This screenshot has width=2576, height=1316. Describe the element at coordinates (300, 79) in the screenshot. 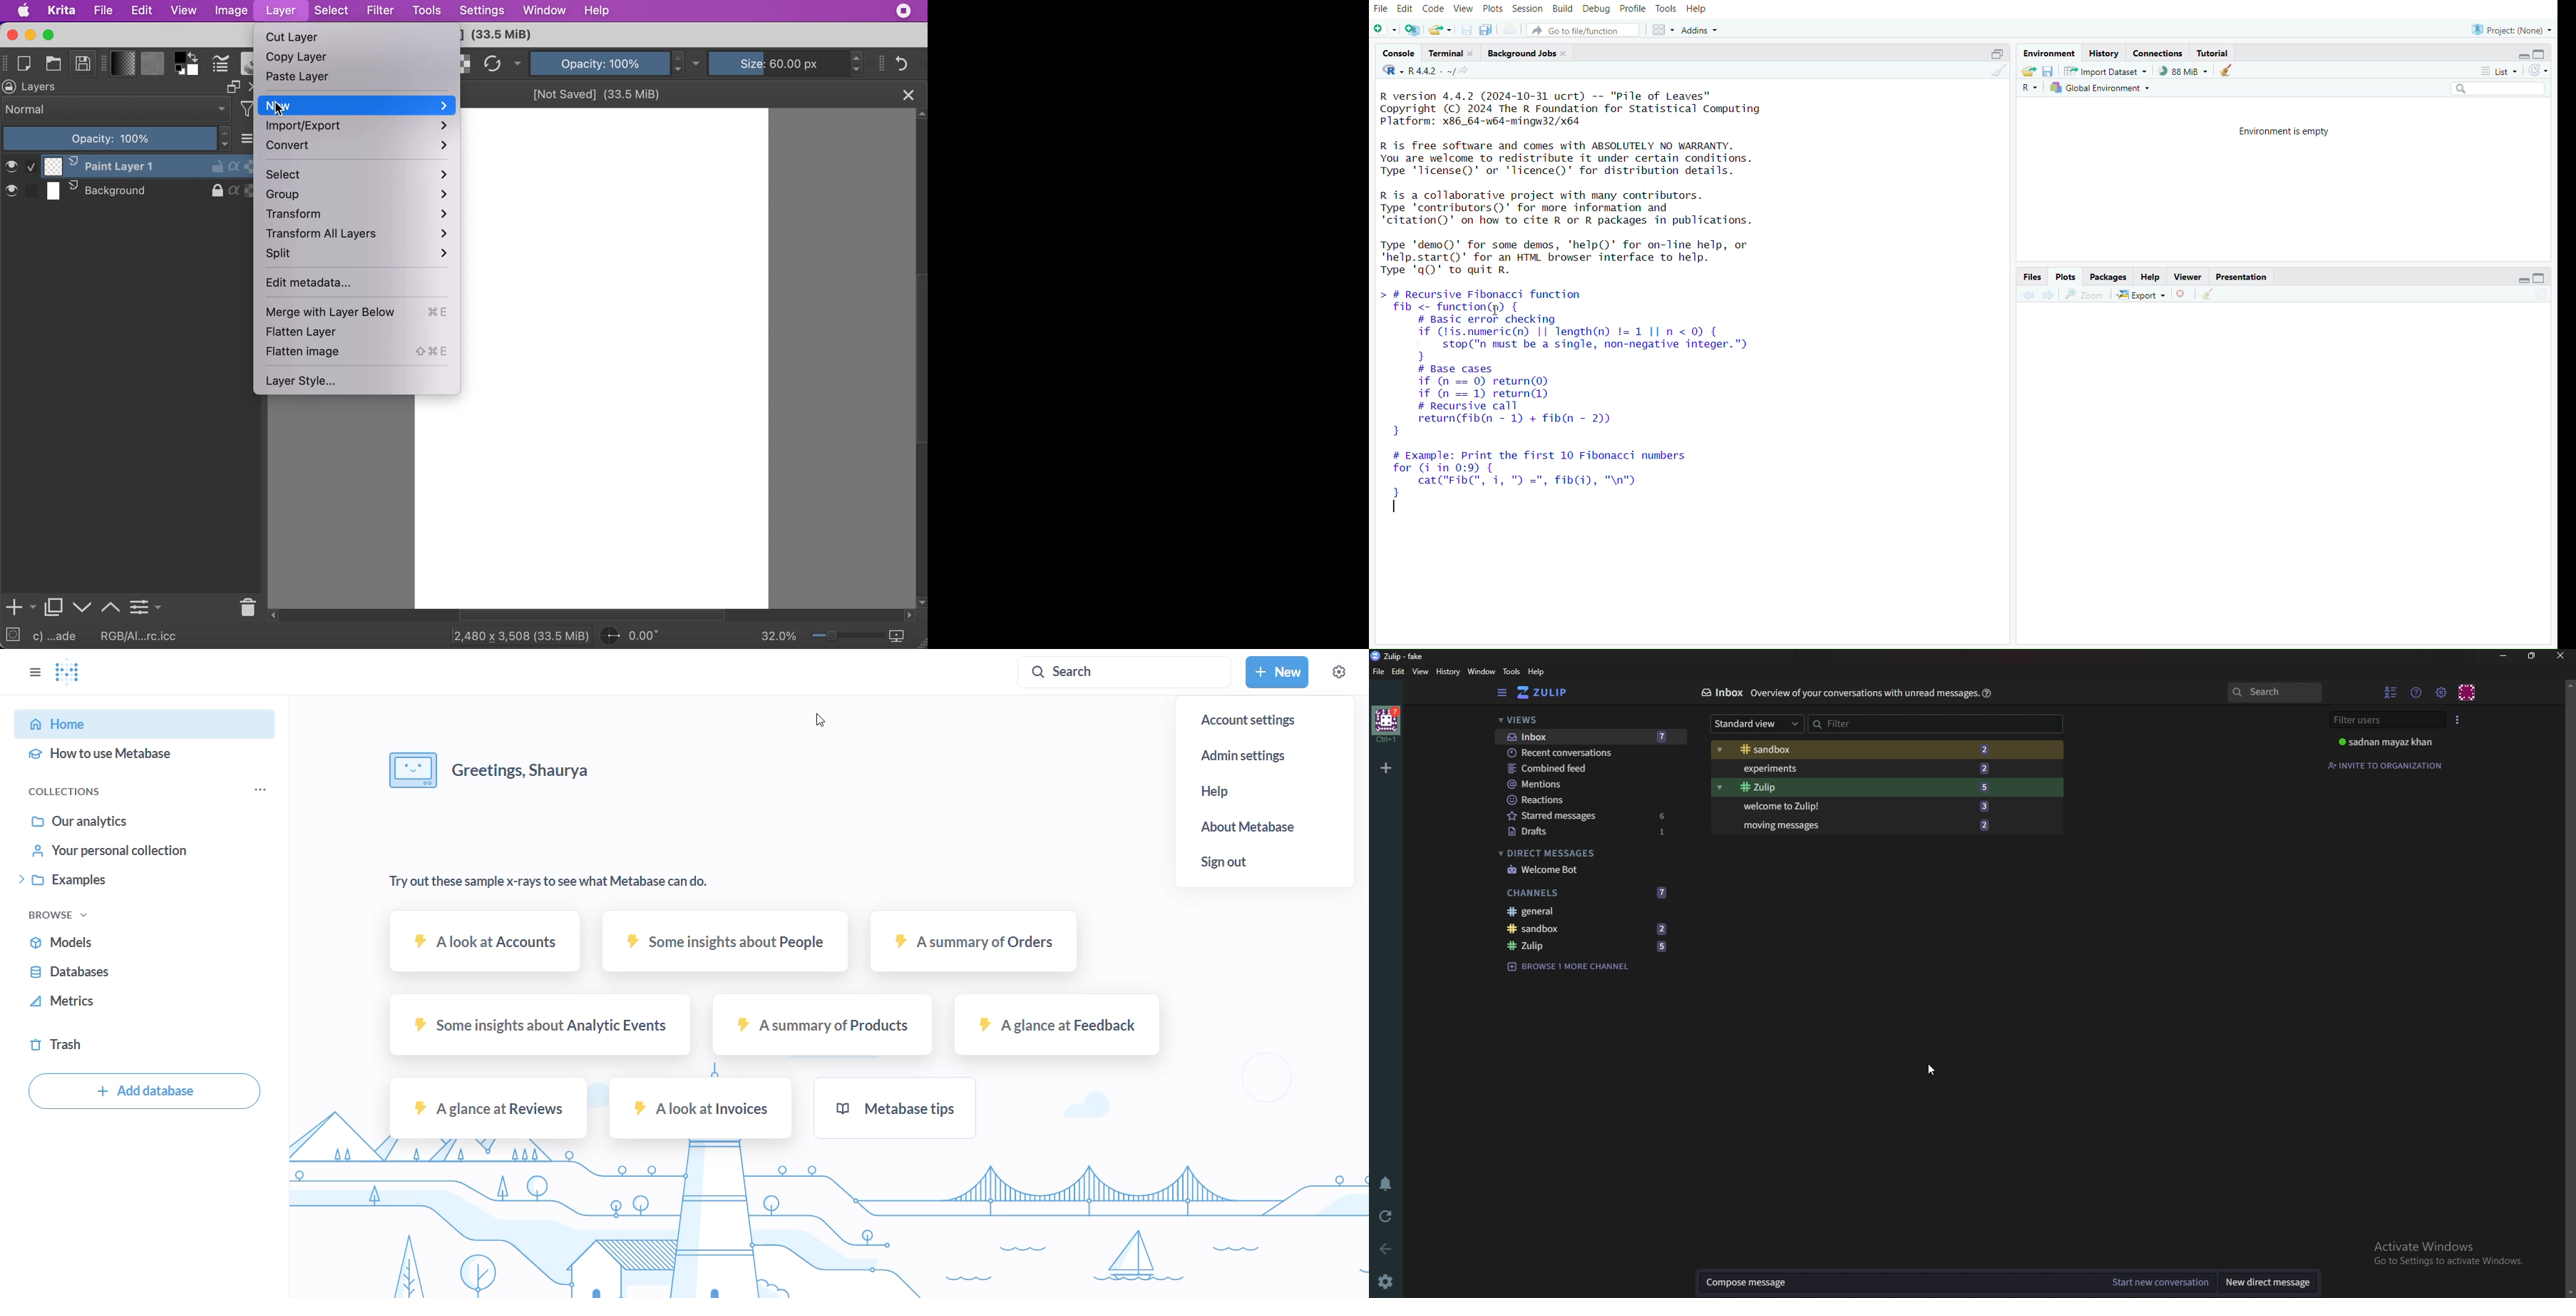

I see `paste layer` at that location.